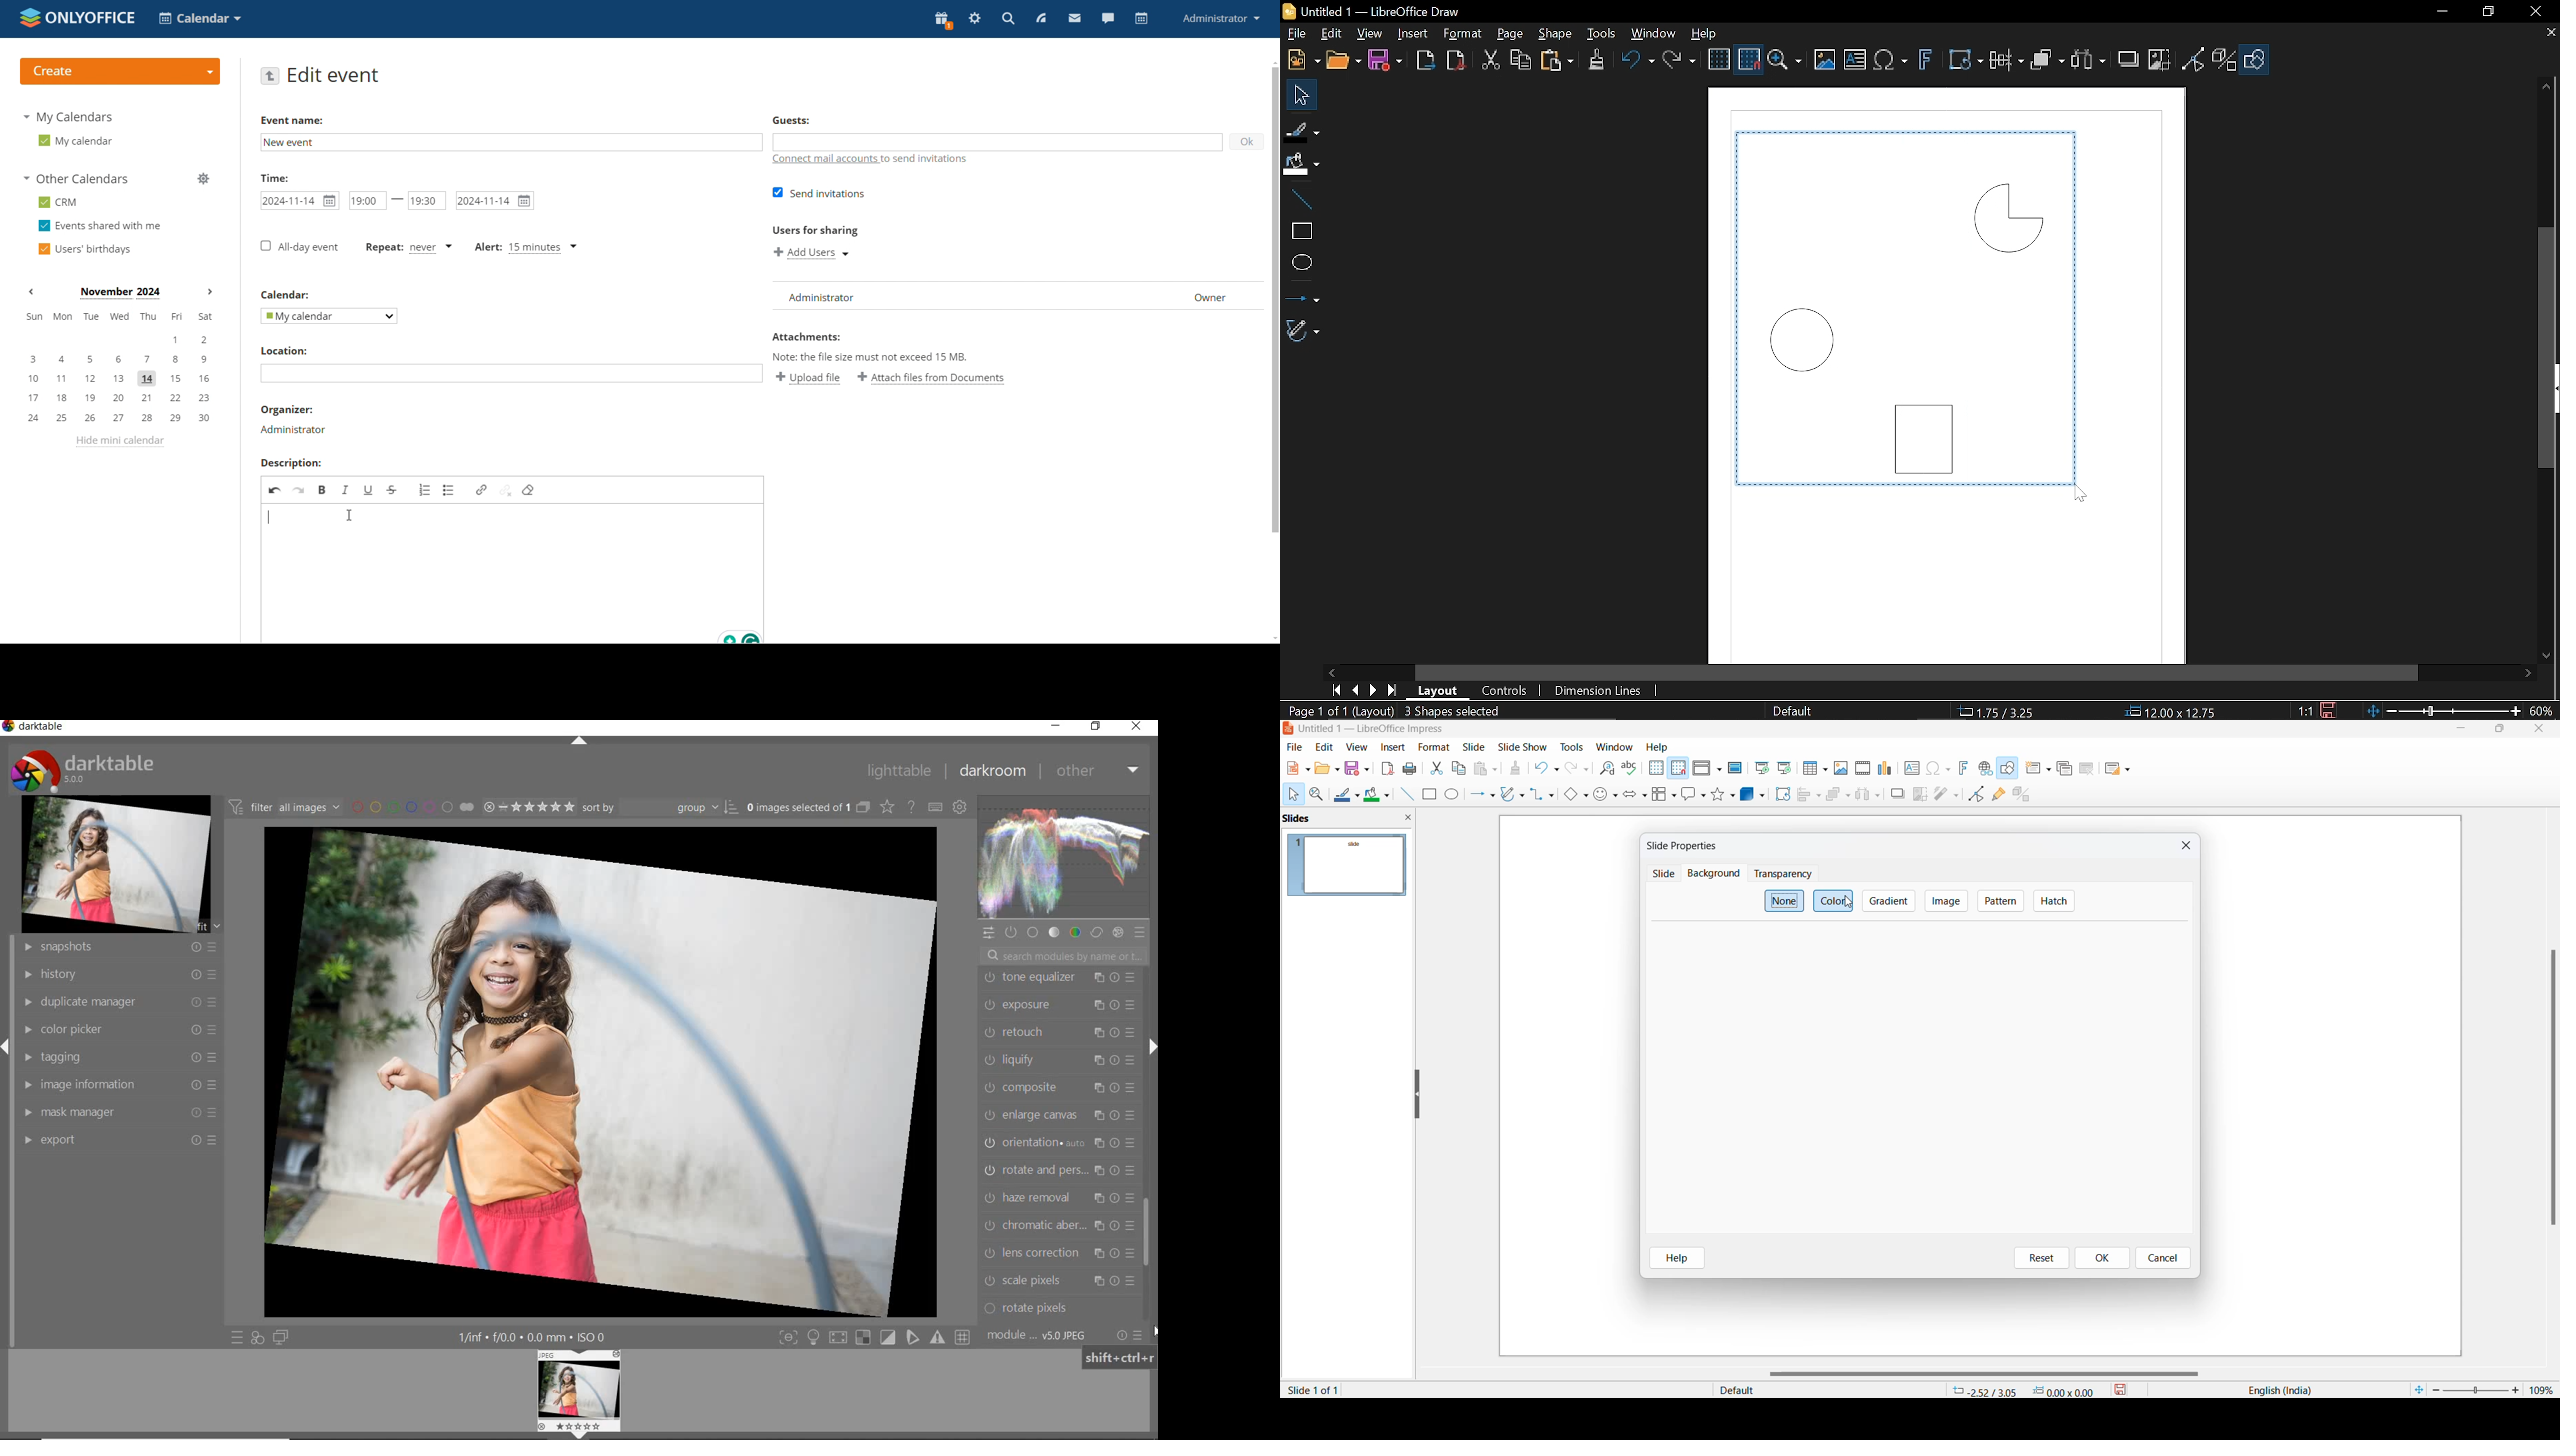  What do you see at coordinates (2258, 60) in the screenshot?
I see `Shapes` at bounding box center [2258, 60].